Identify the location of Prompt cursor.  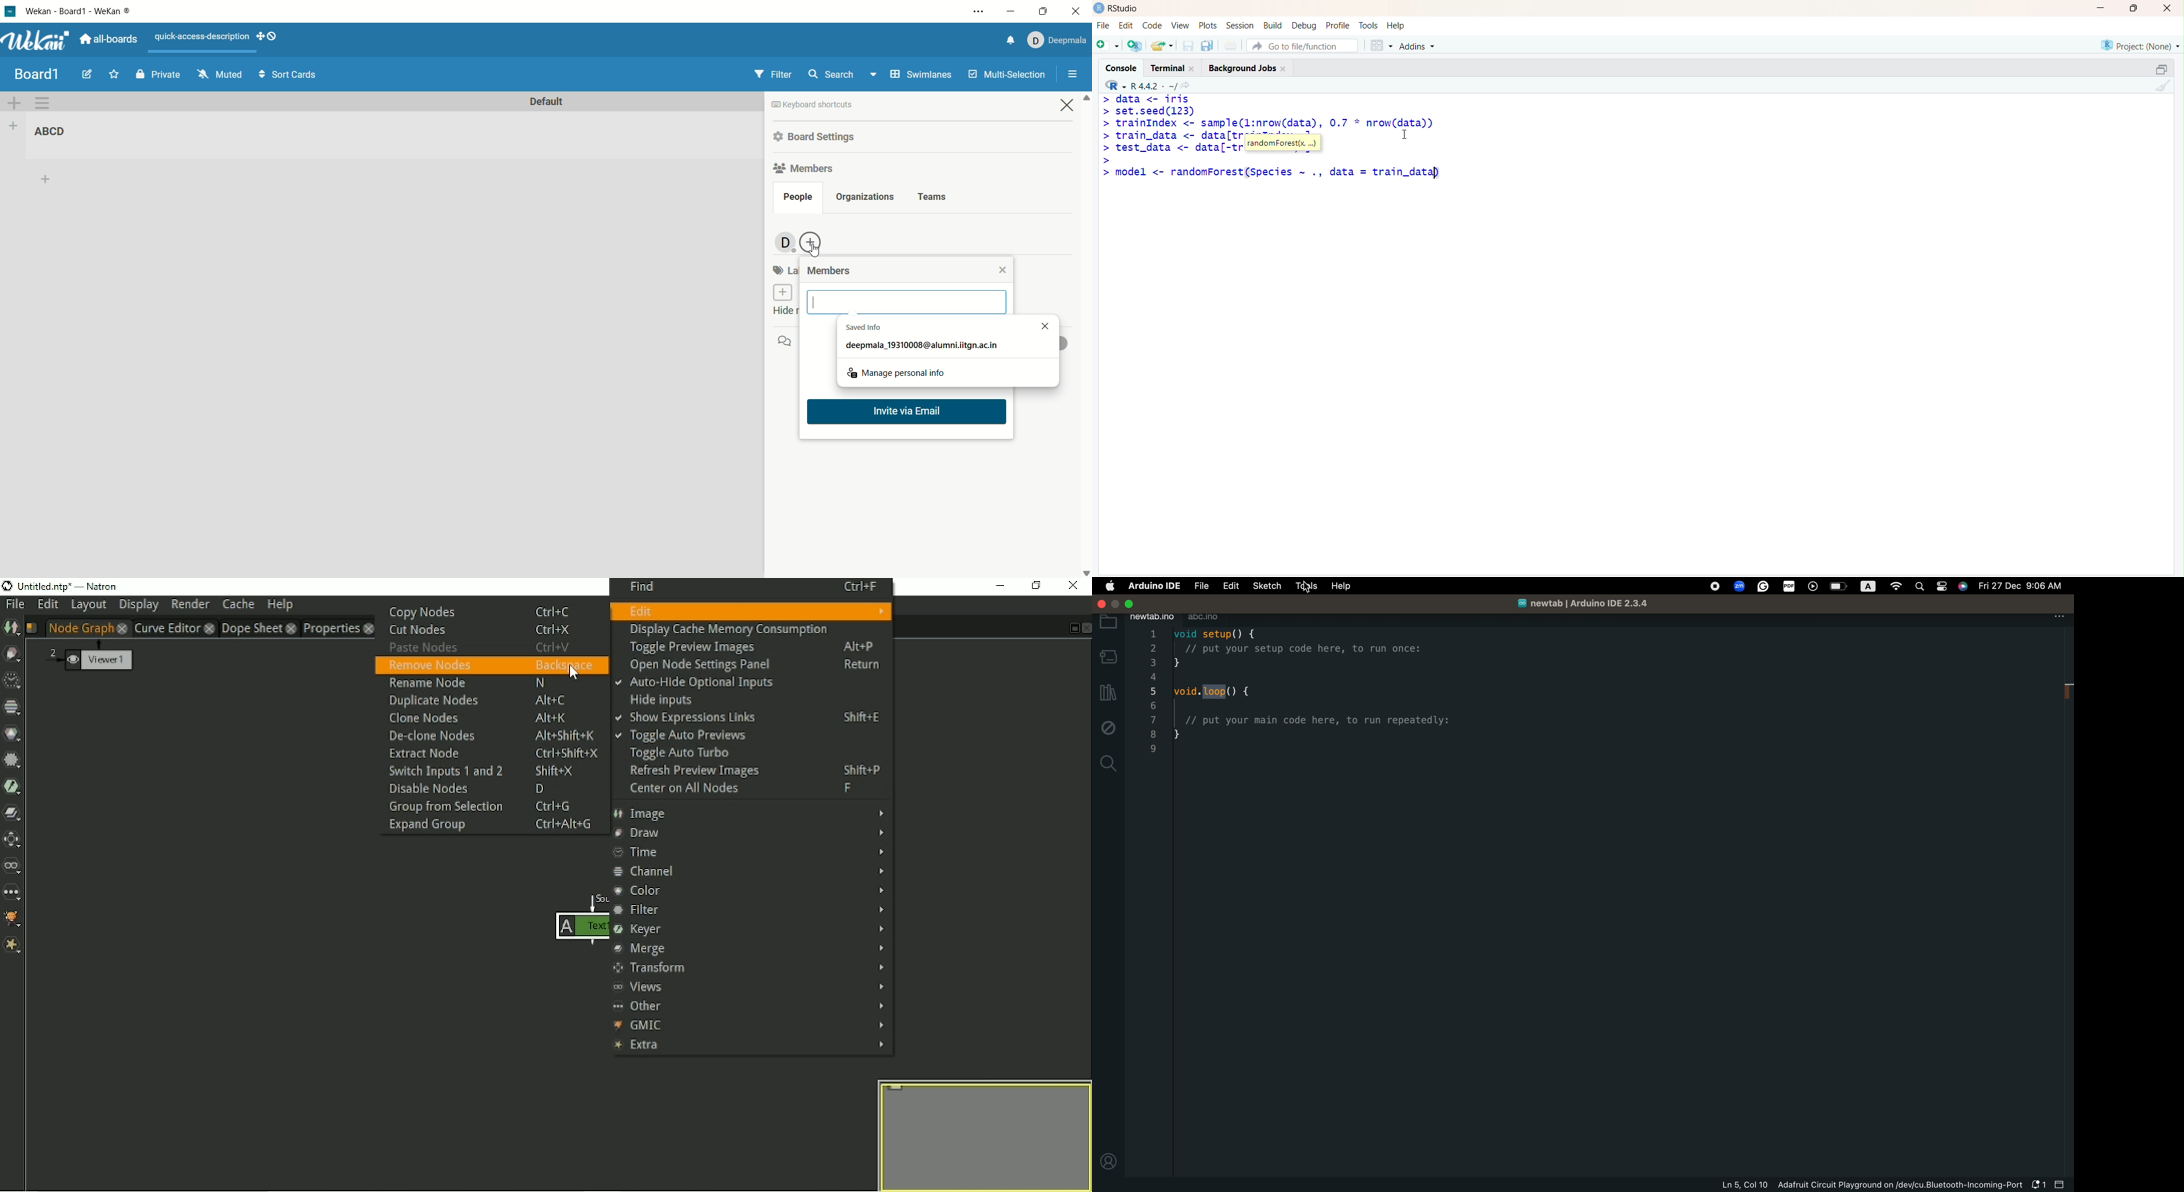
(1103, 172).